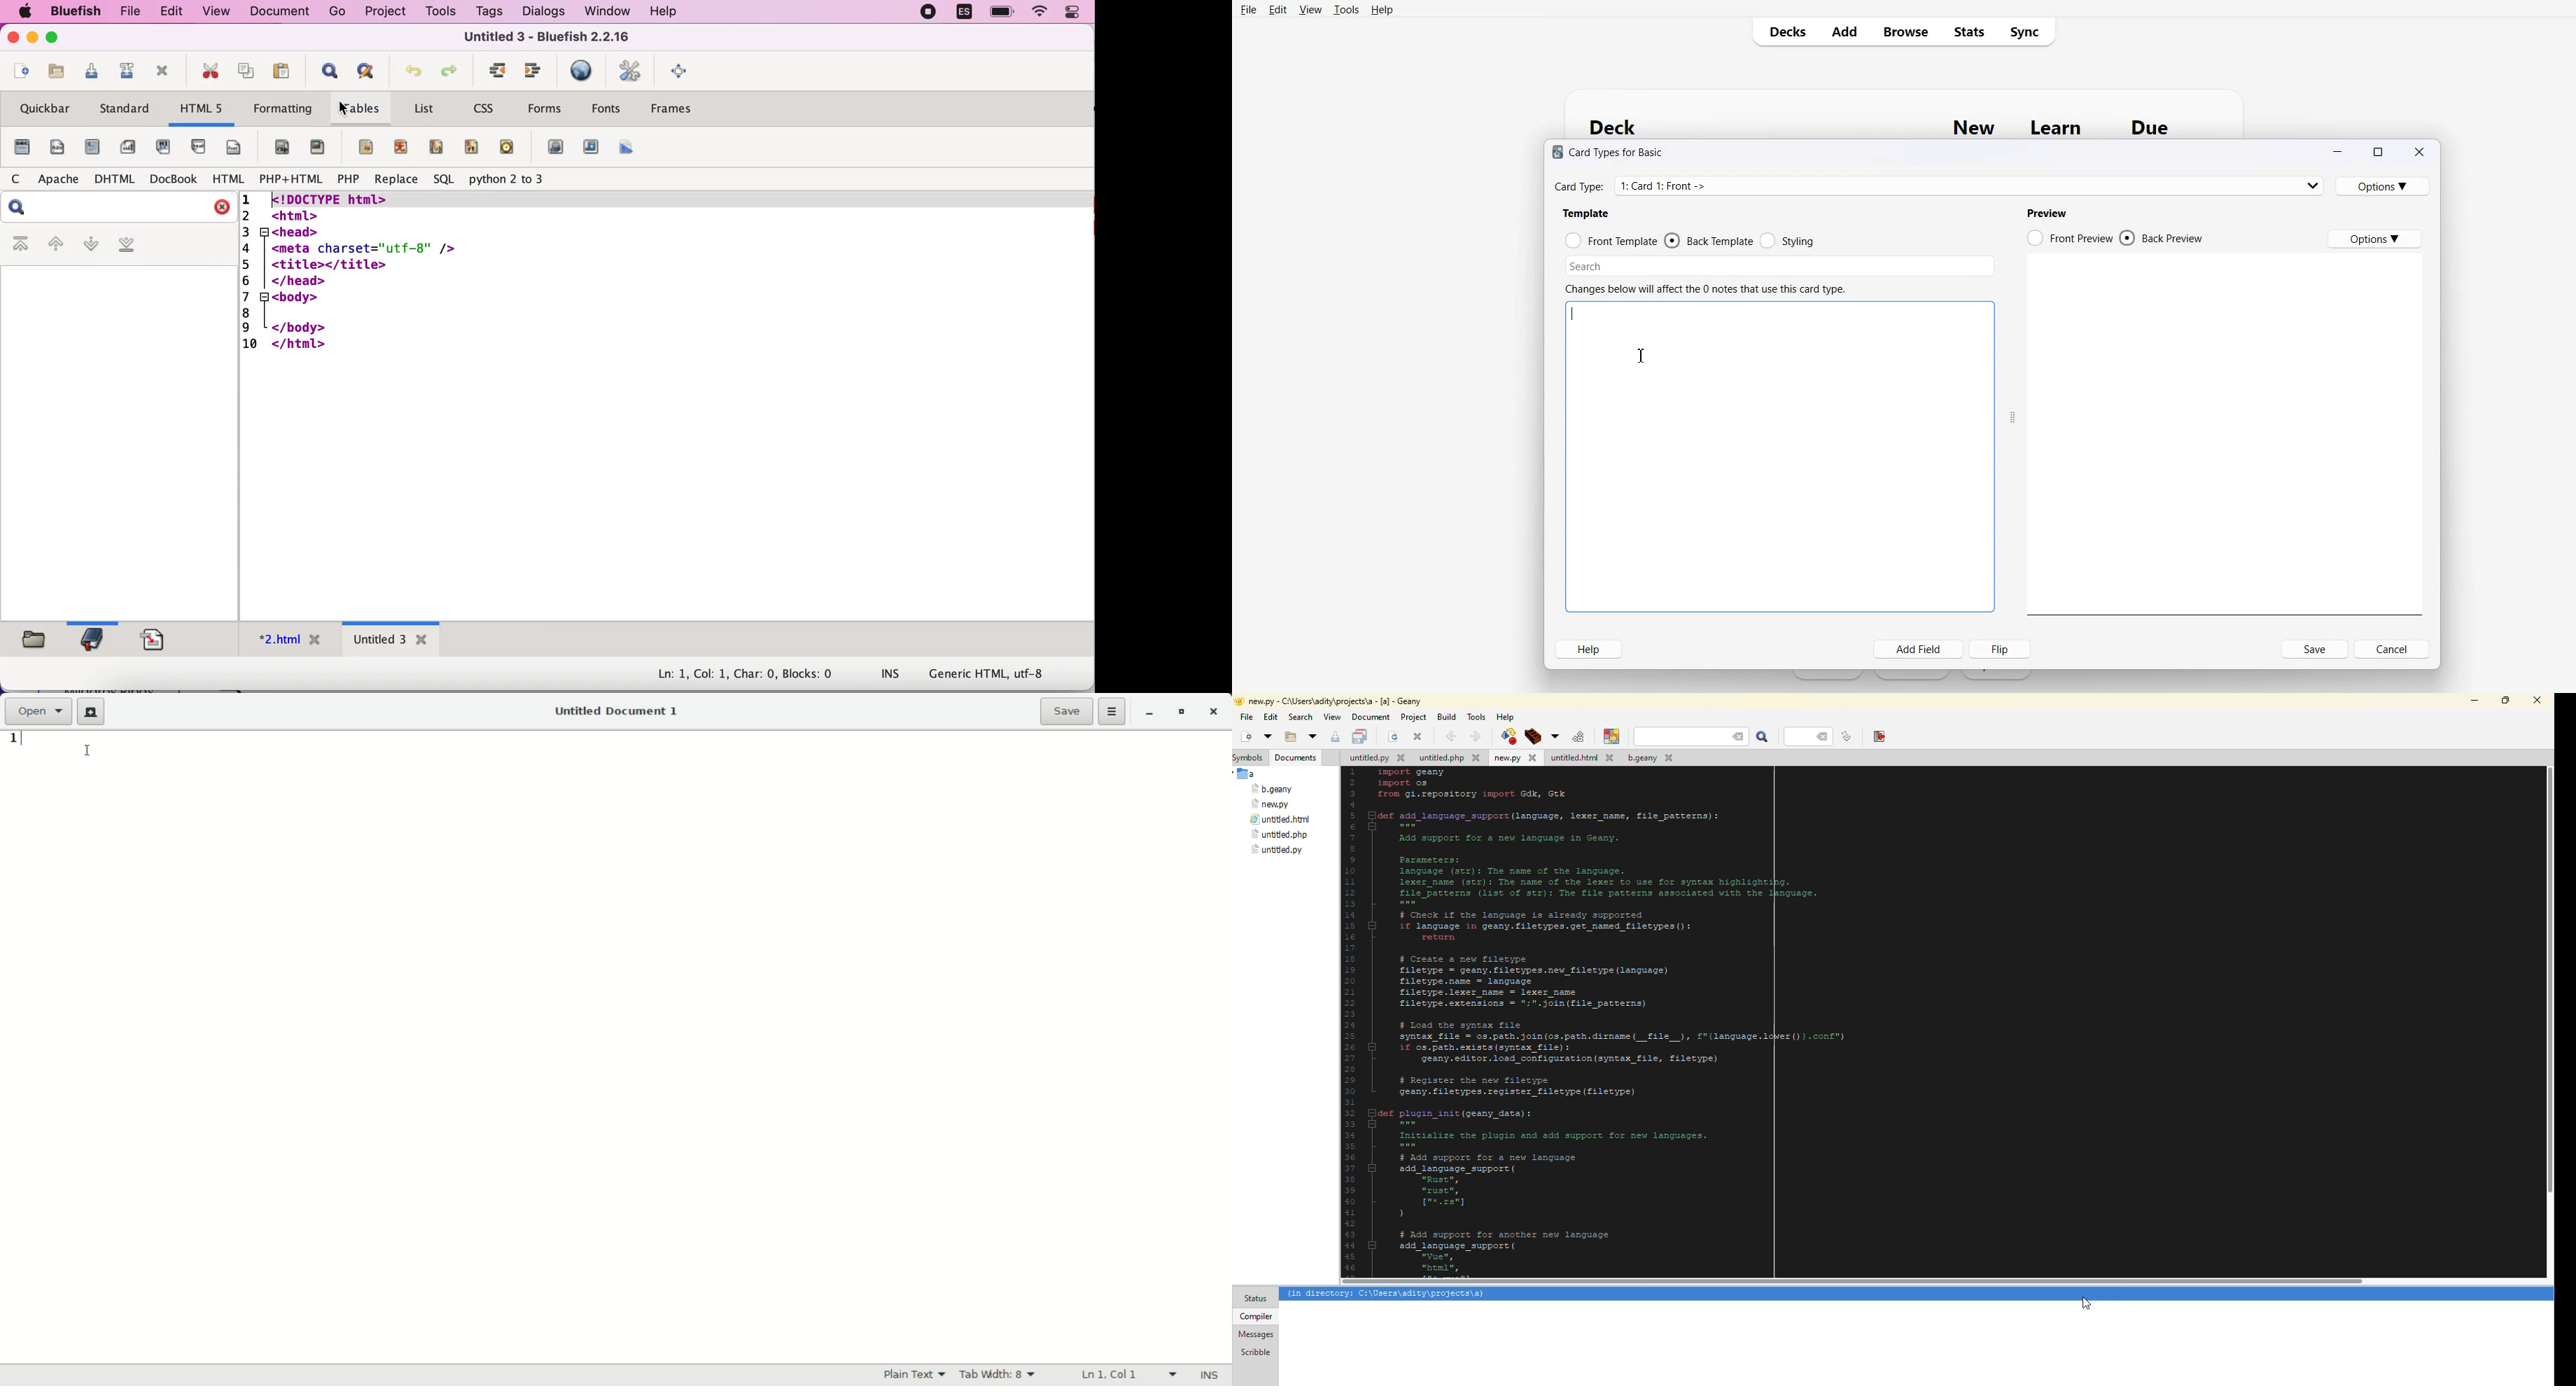 The width and height of the screenshot is (2576, 1400). What do you see at coordinates (19, 242) in the screenshot?
I see `first bookmark` at bounding box center [19, 242].